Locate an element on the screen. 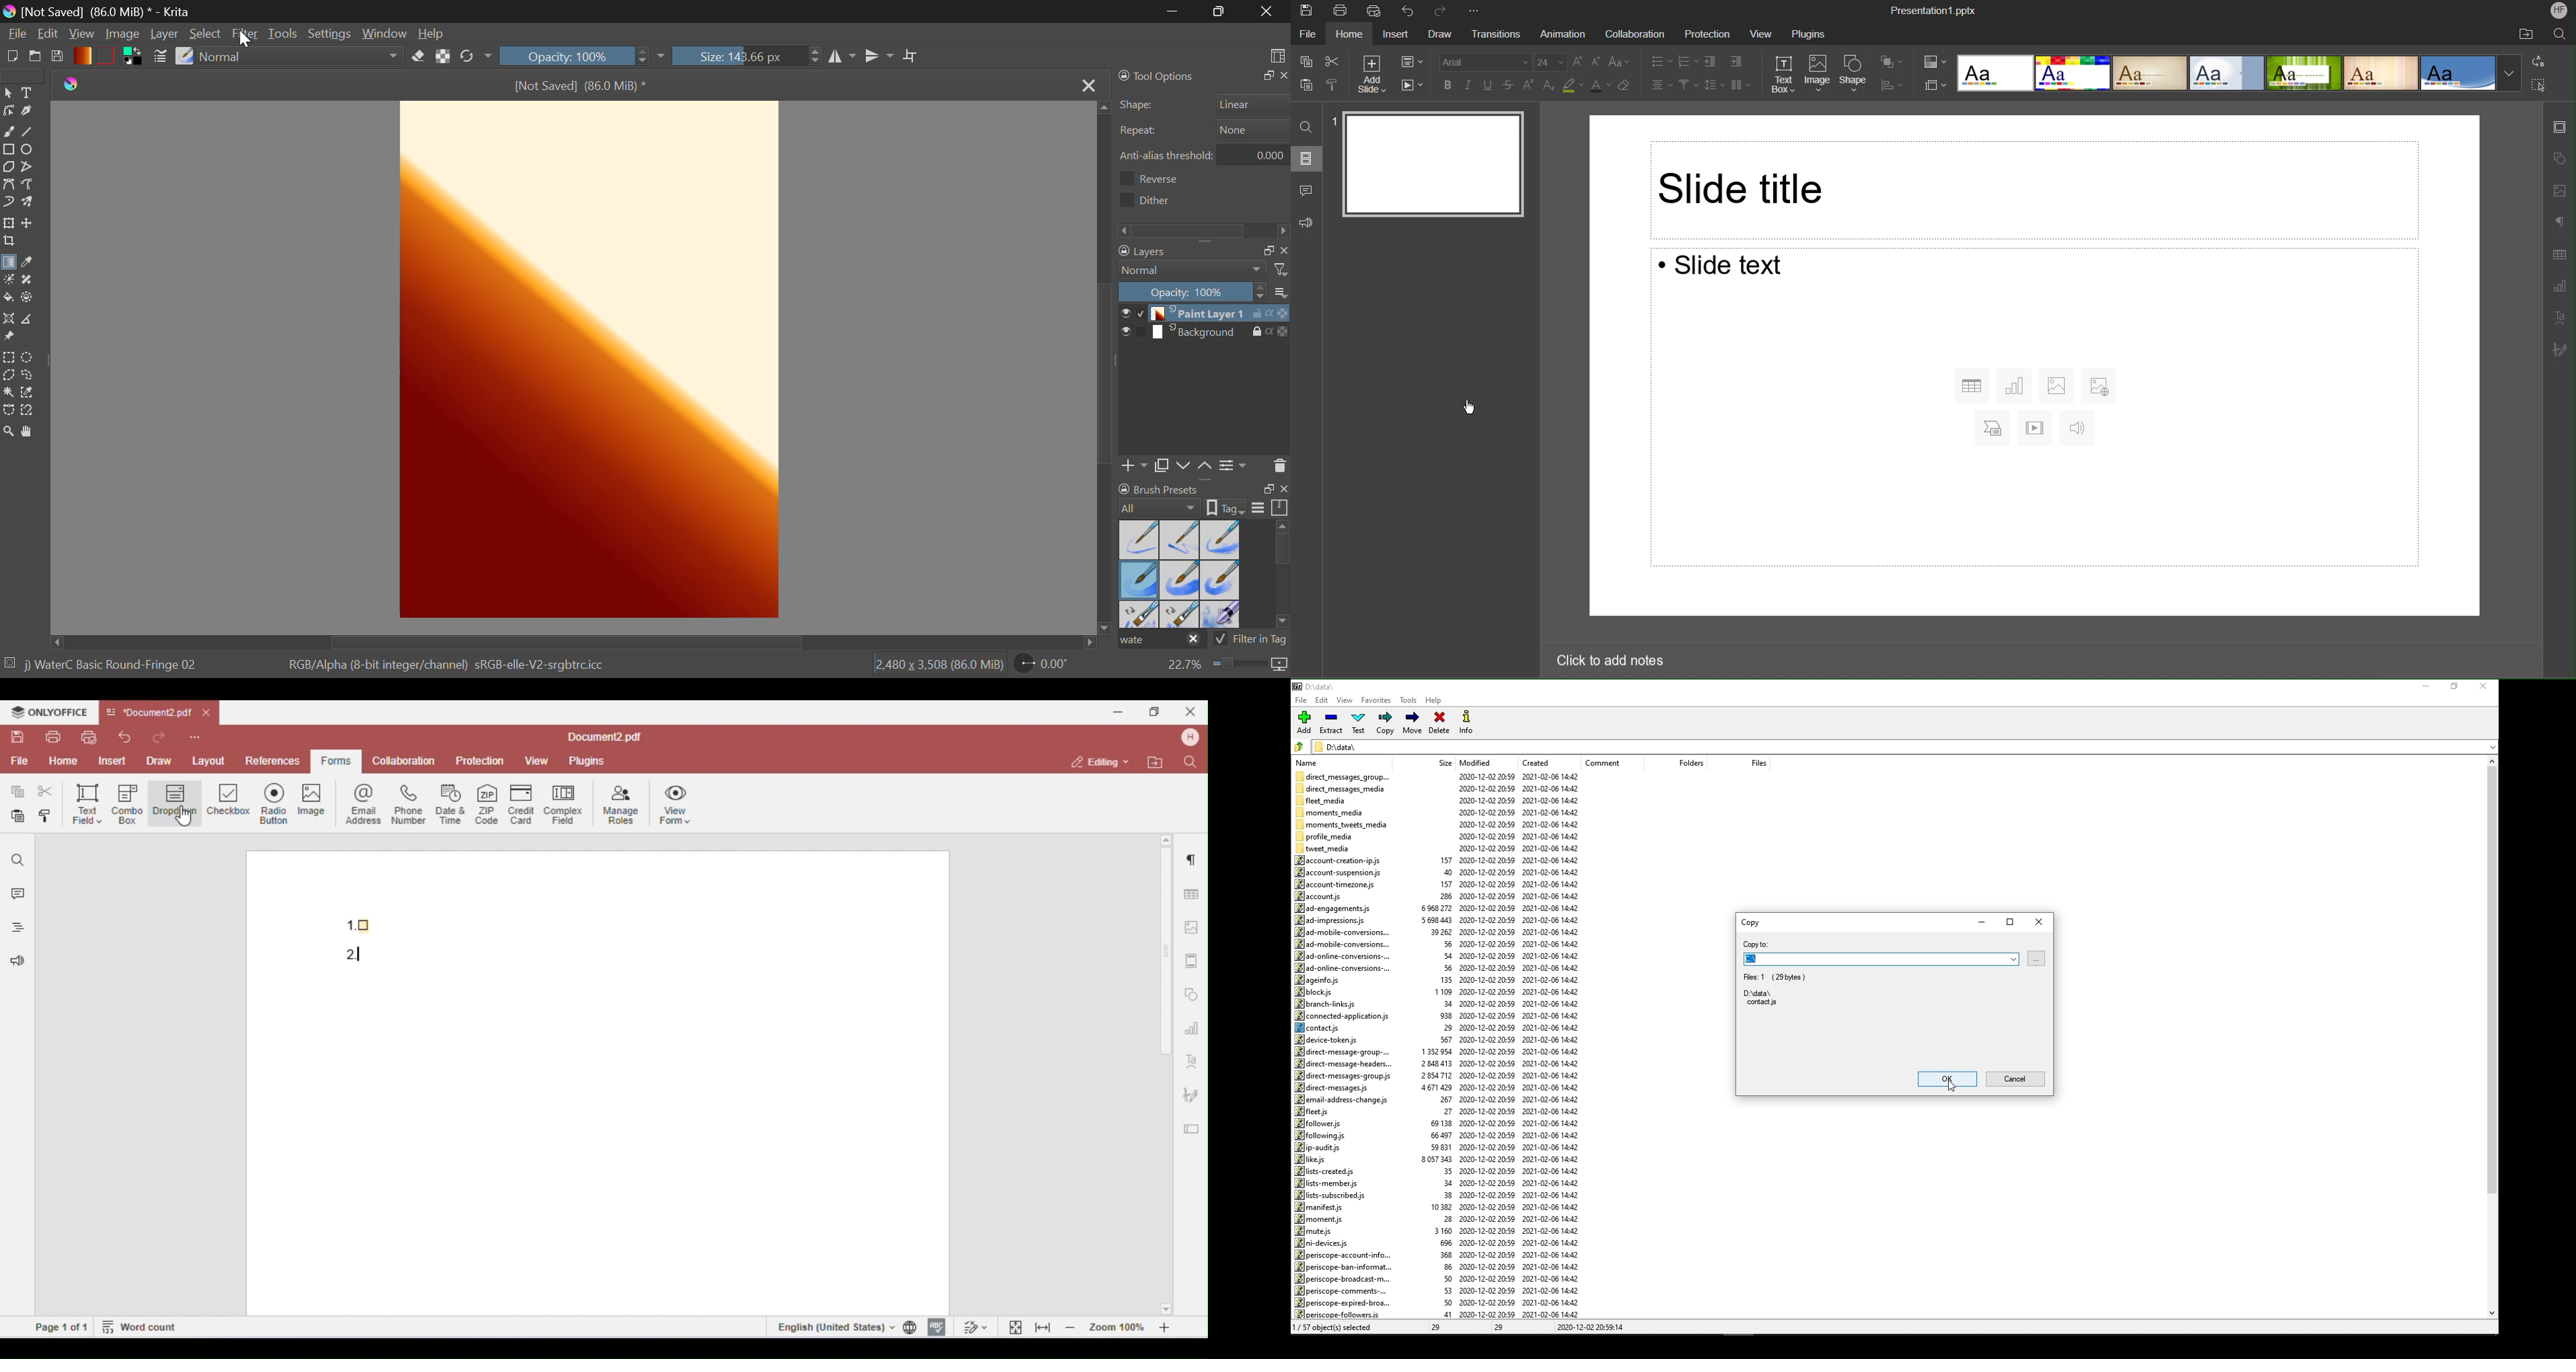  Gradient Fill is located at coordinates (9, 263).